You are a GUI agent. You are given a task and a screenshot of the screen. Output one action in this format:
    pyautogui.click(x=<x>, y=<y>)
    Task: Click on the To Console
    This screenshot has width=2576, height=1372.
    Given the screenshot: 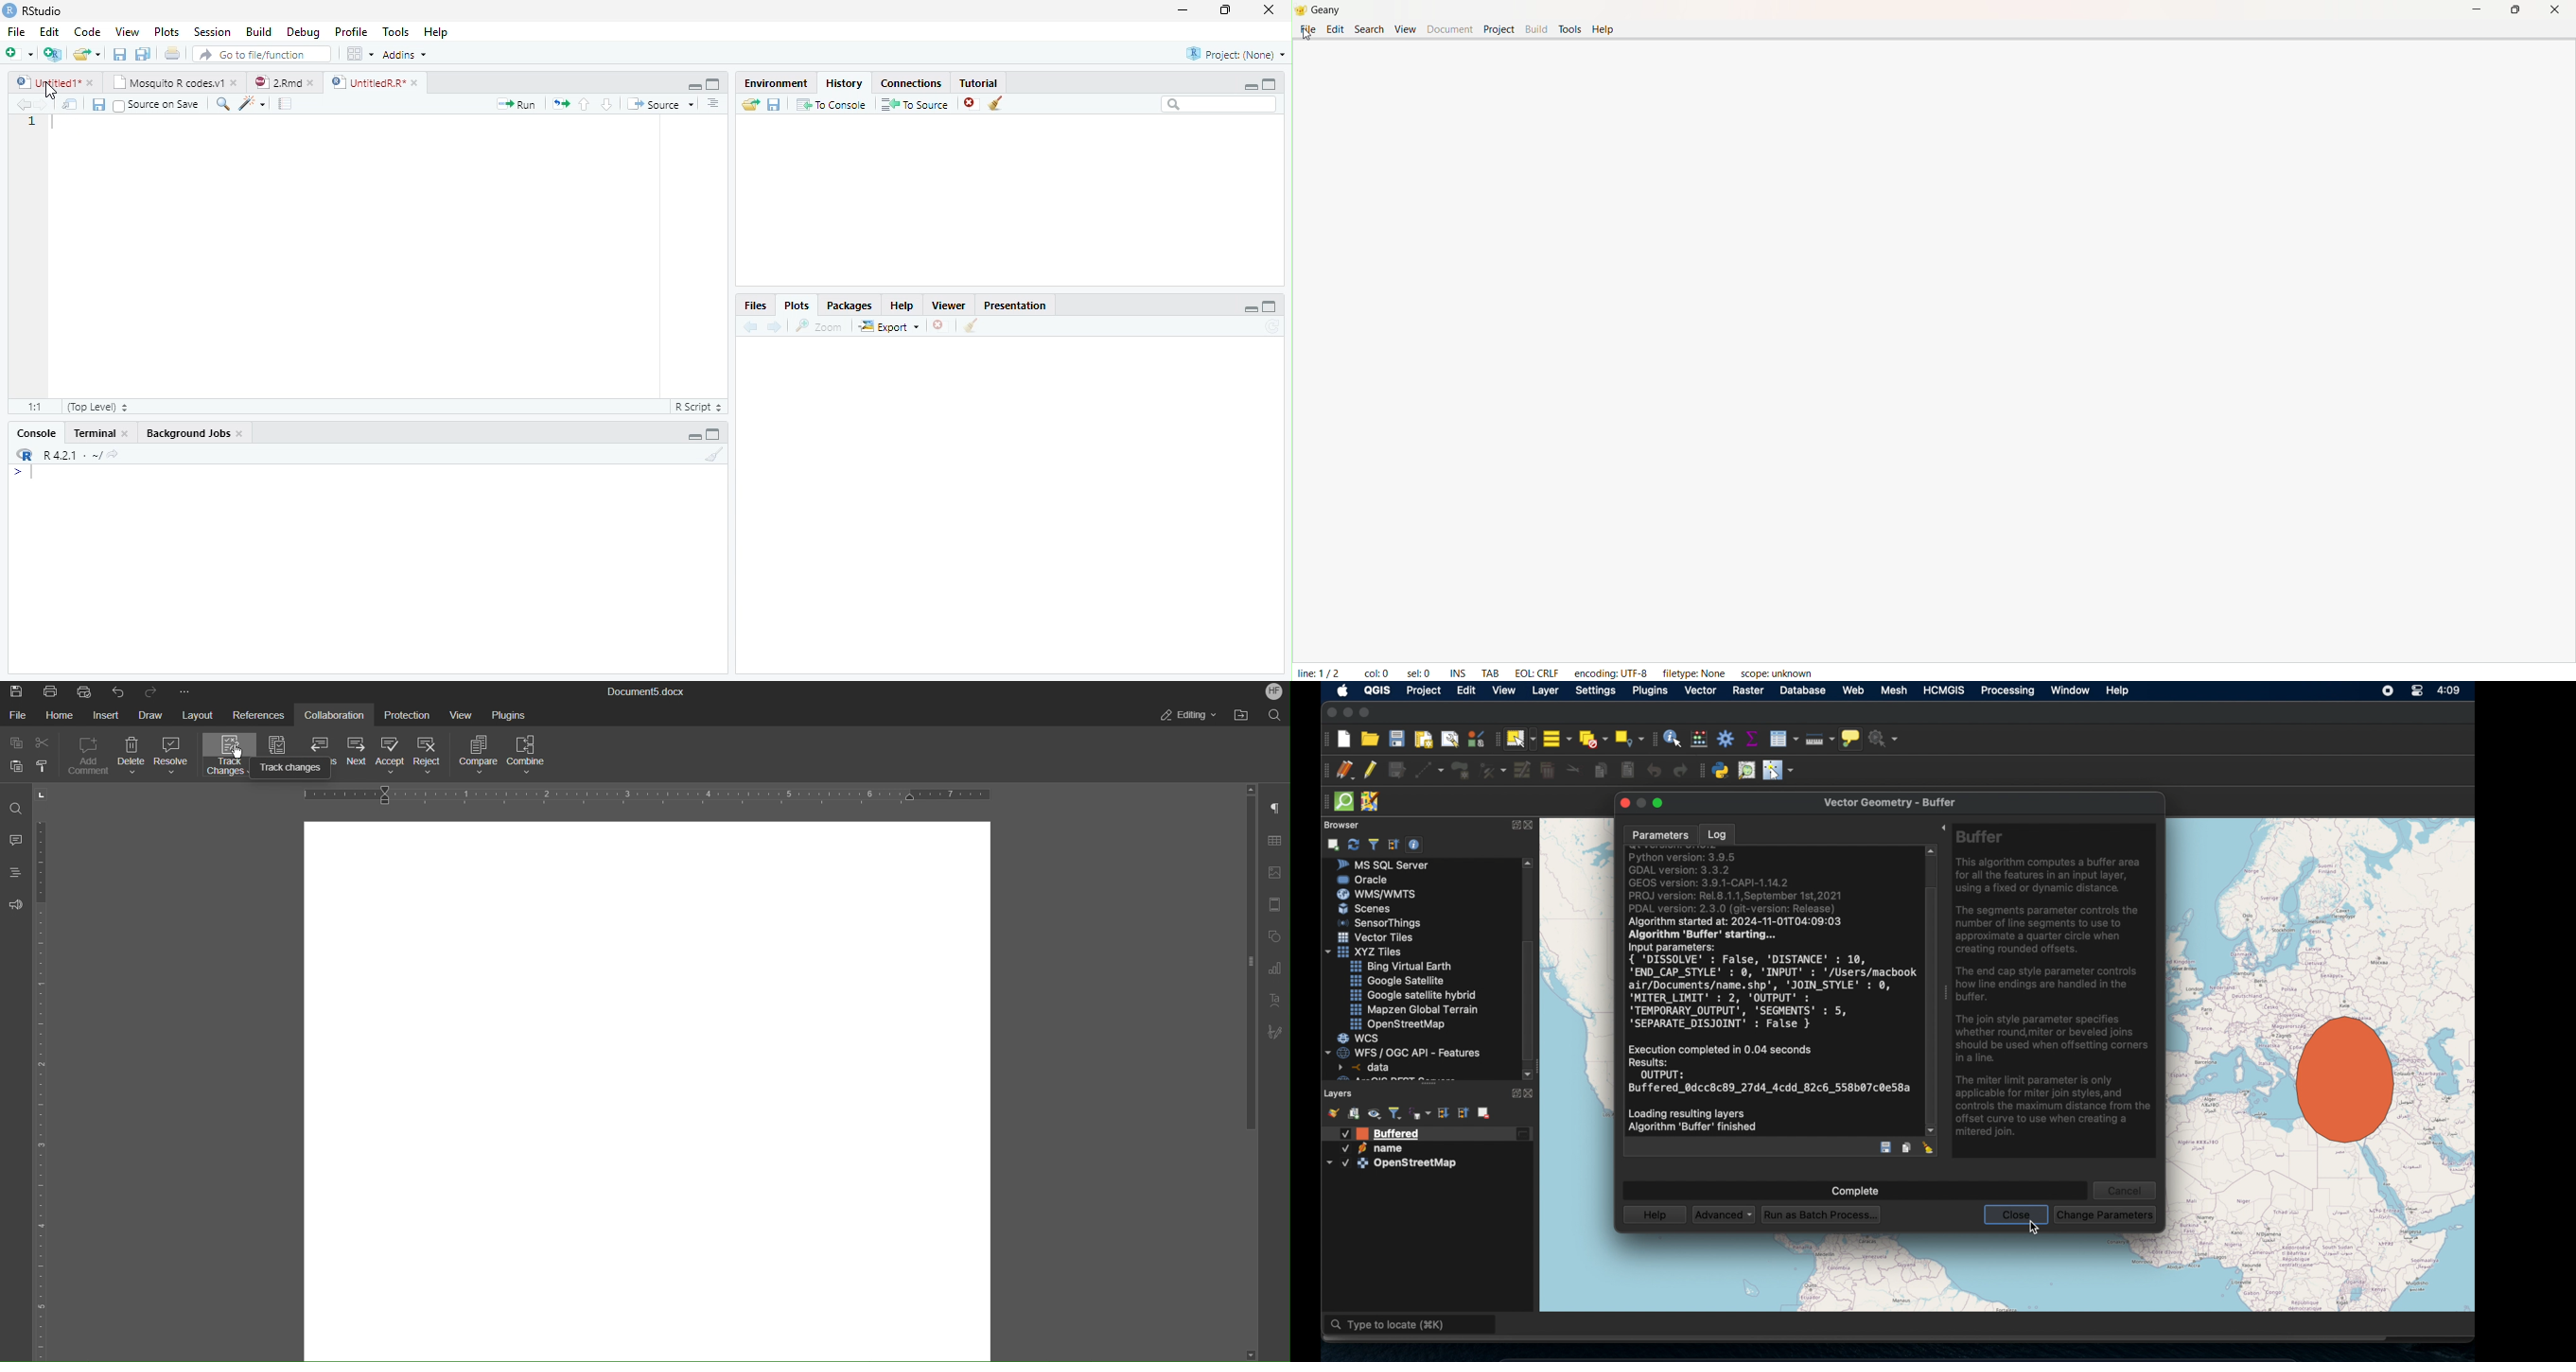 What is the action you would take?
    pyautogui.click(x=831, y=106)
    